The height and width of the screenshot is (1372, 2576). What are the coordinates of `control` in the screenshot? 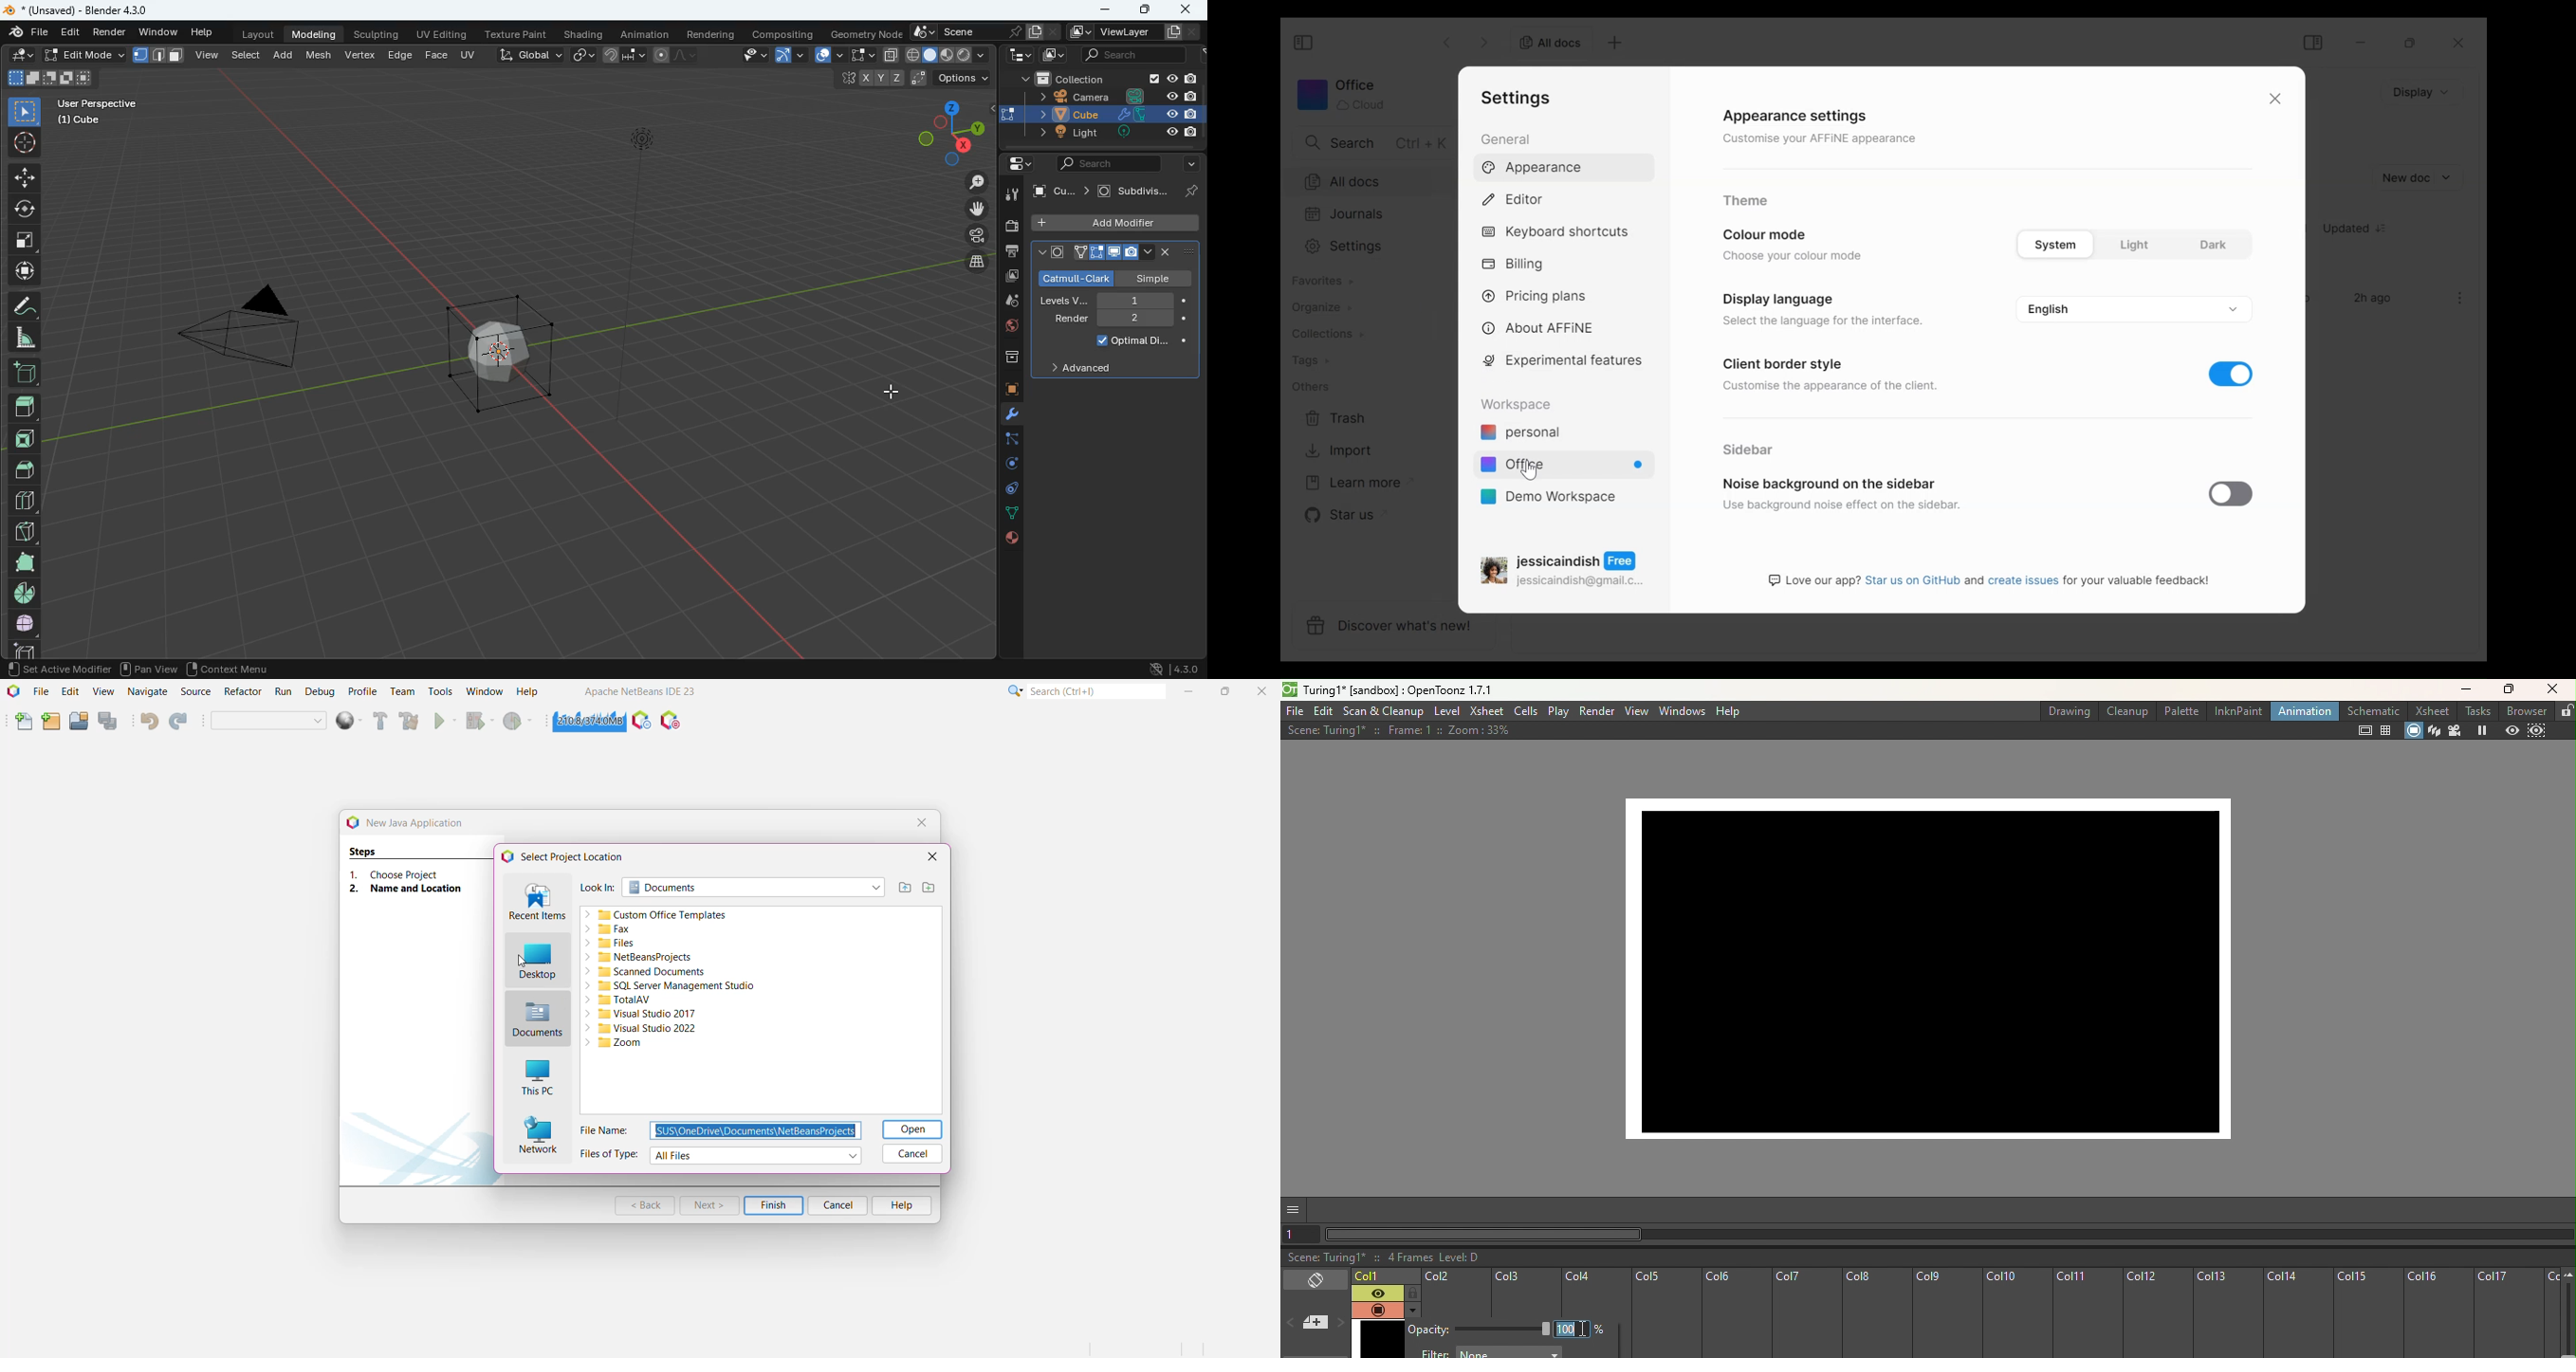 It's located at (1008, 490).